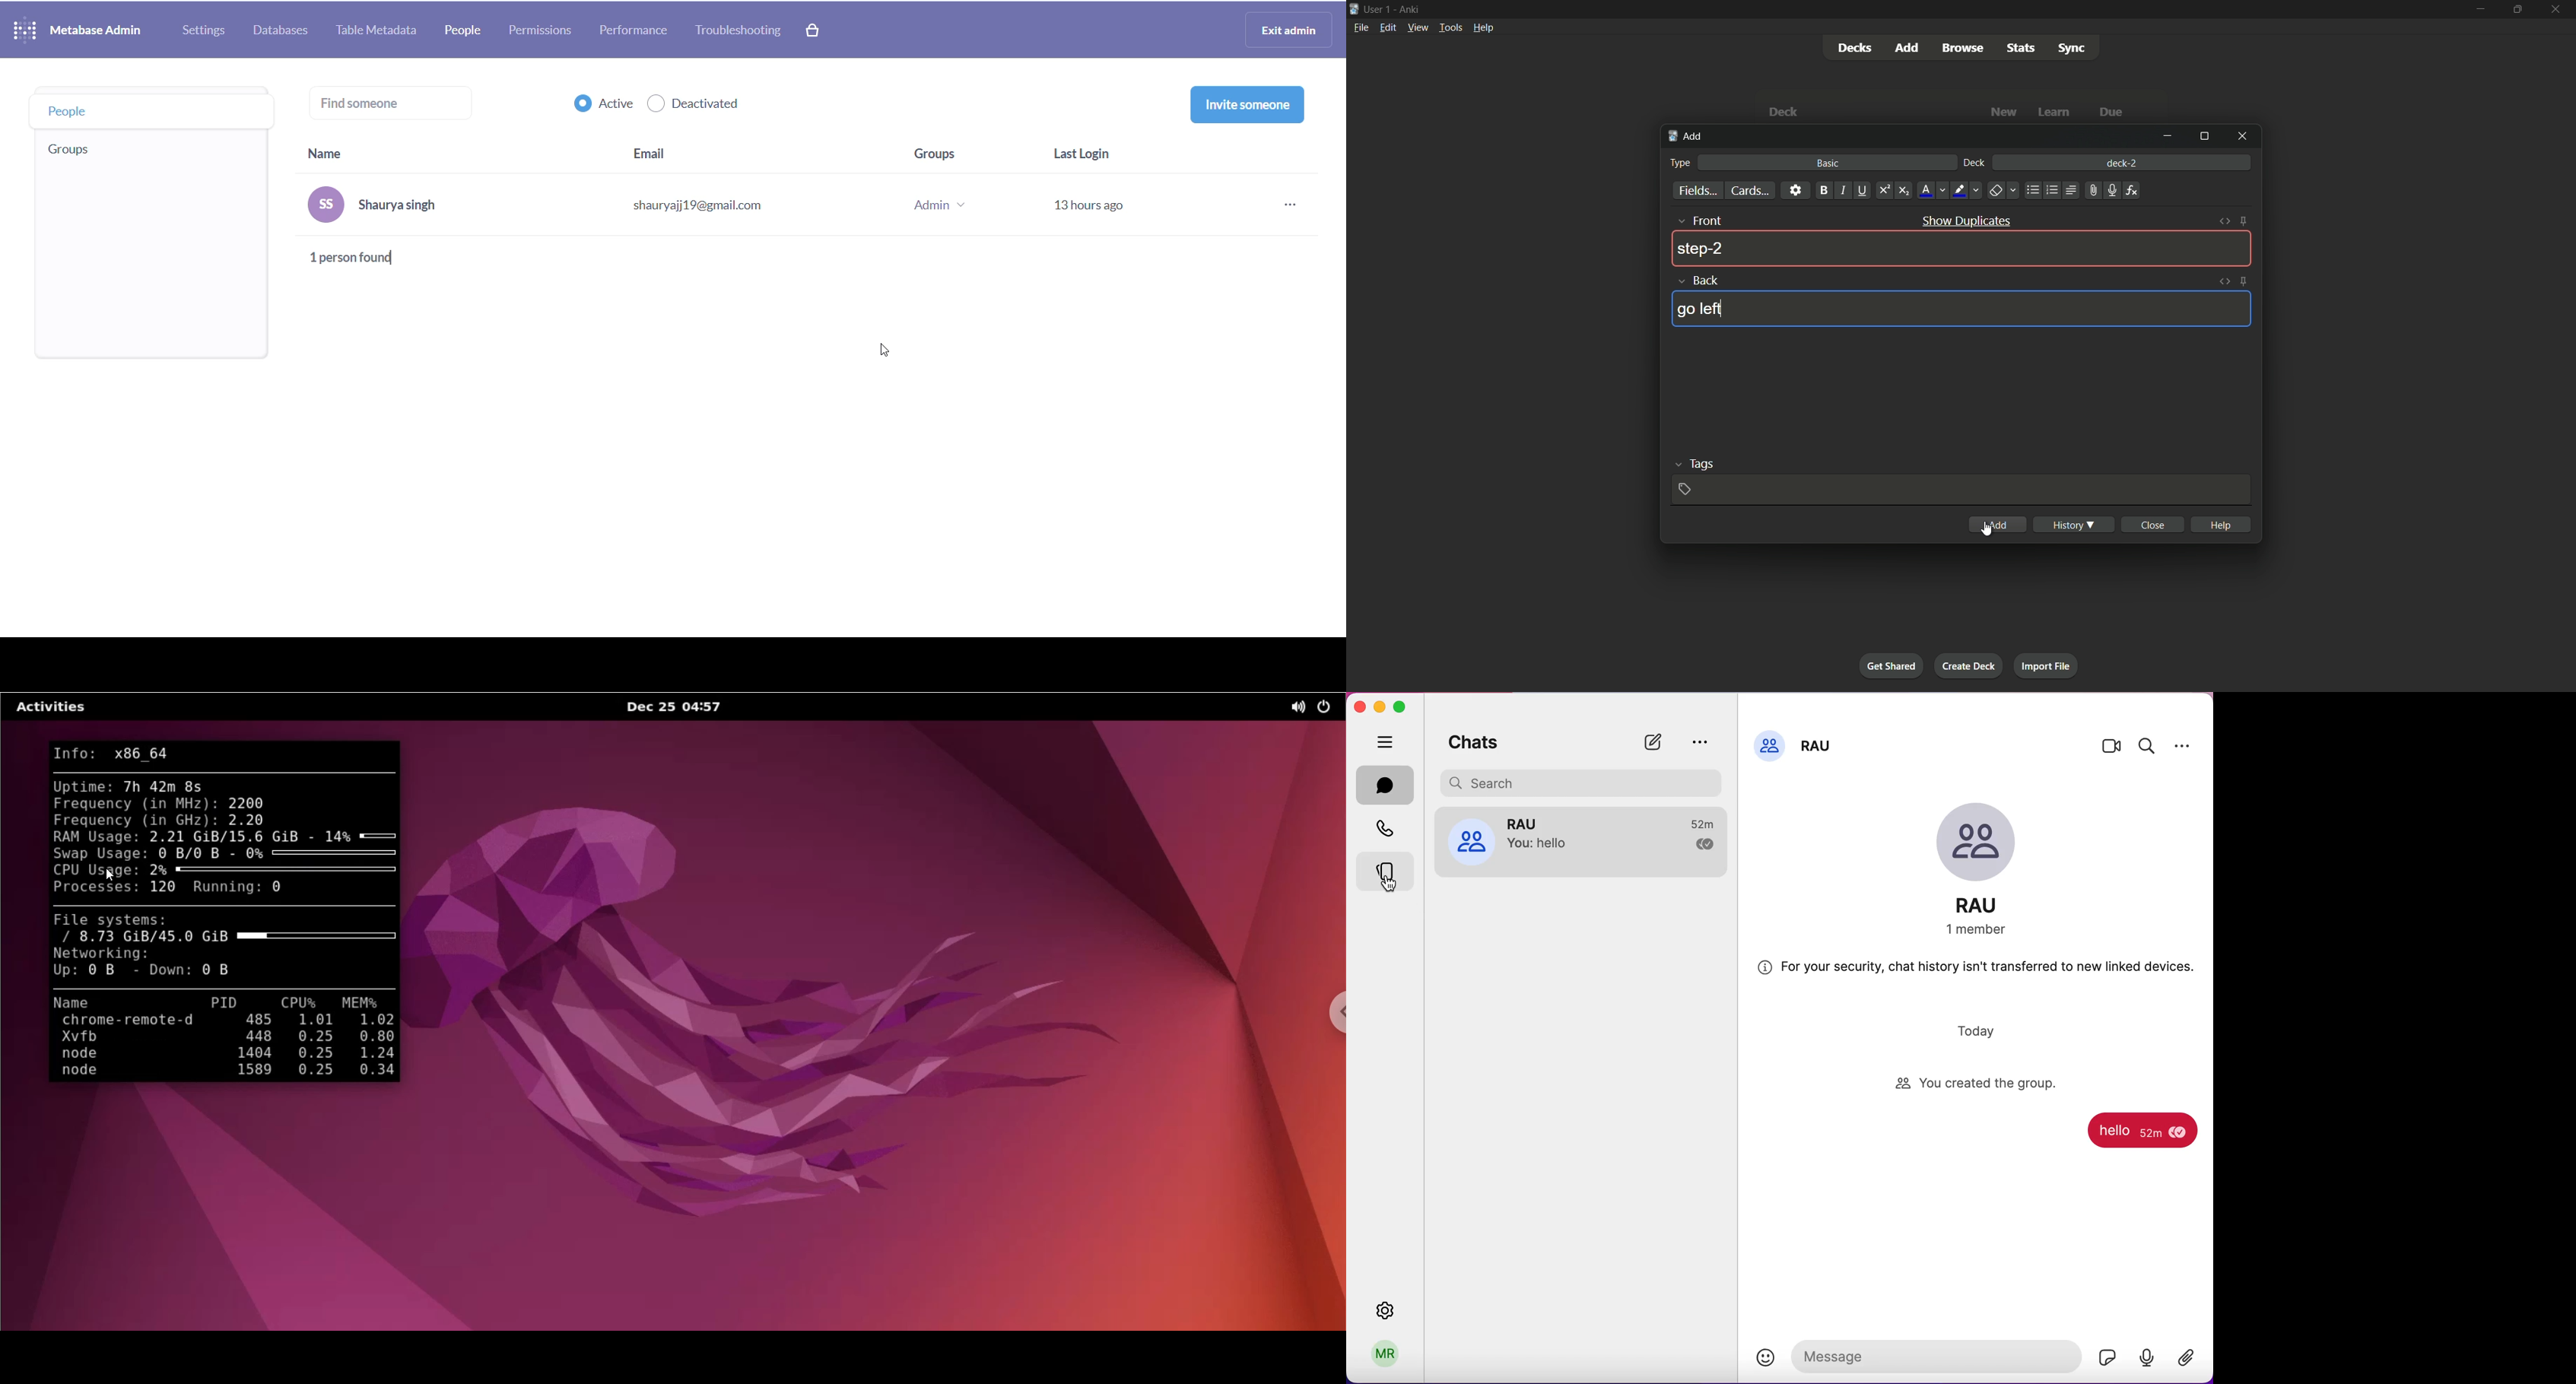 This screenshot has height=1400, width=2576. What do you see at coordinates (2004, 191) in the screenshot?
I see `remove formatting` at bounding box center [2004, 191].